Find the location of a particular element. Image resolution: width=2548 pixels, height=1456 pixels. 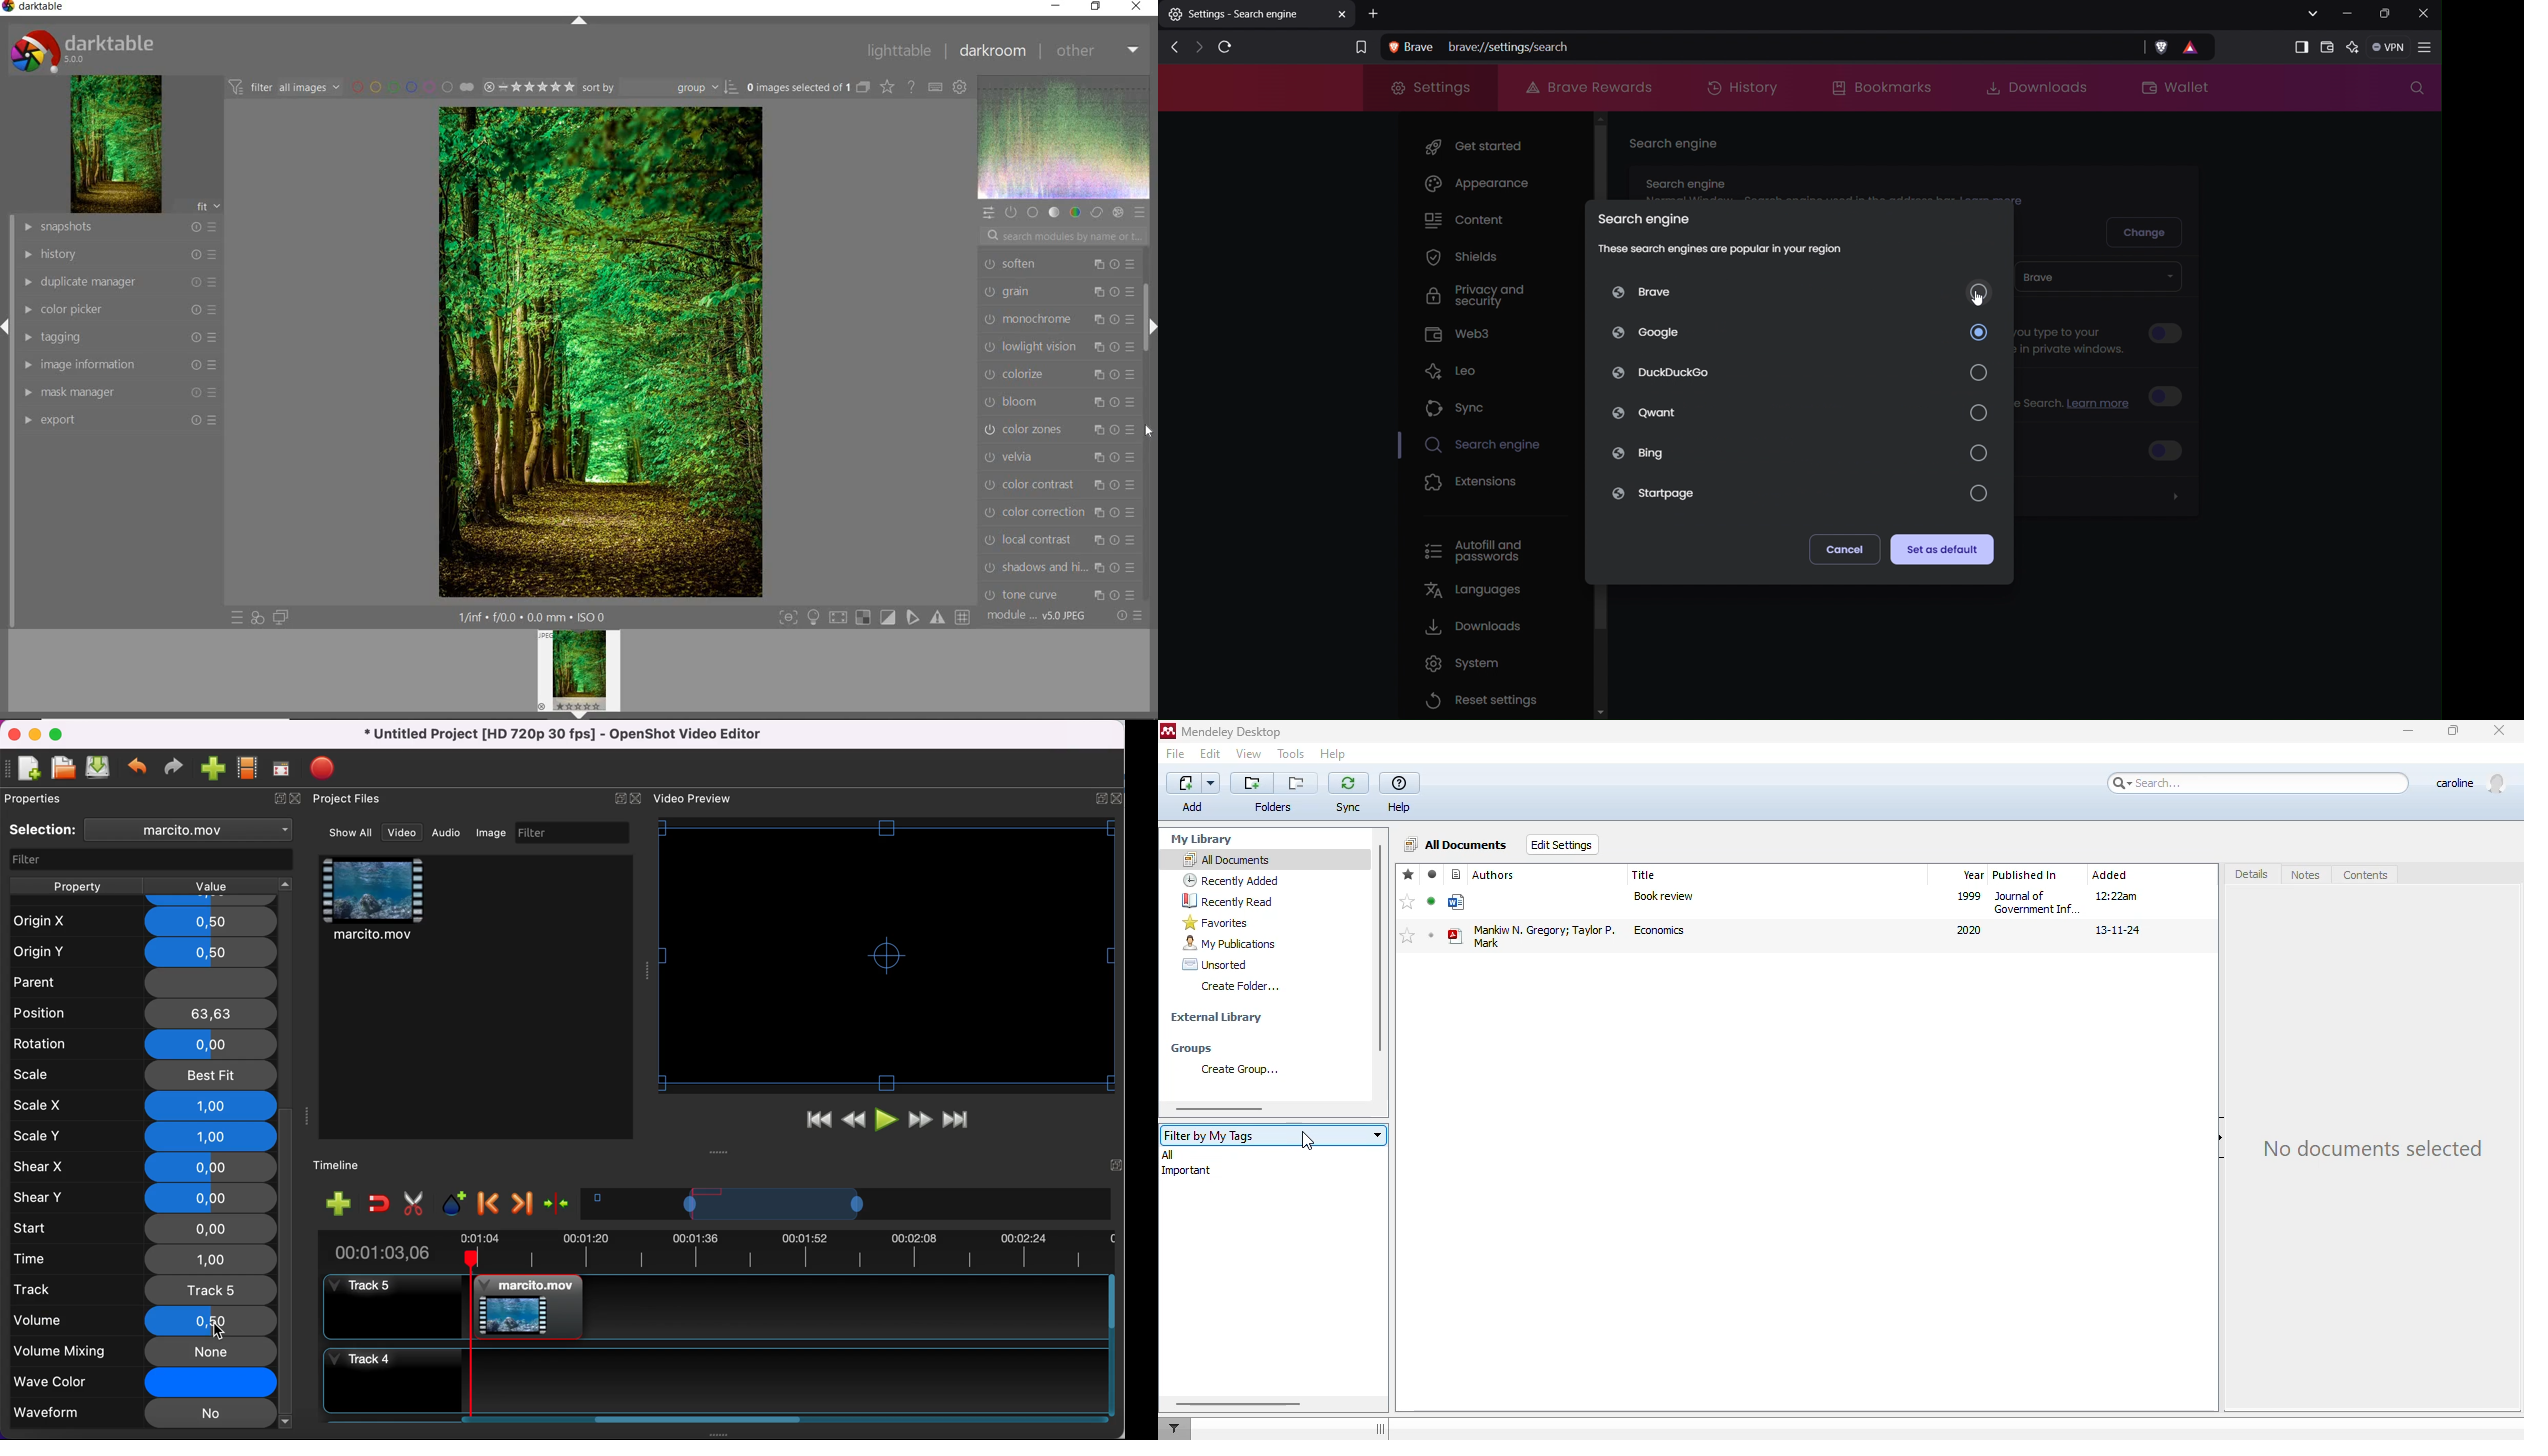

year is located at coordinates (1972, 875).